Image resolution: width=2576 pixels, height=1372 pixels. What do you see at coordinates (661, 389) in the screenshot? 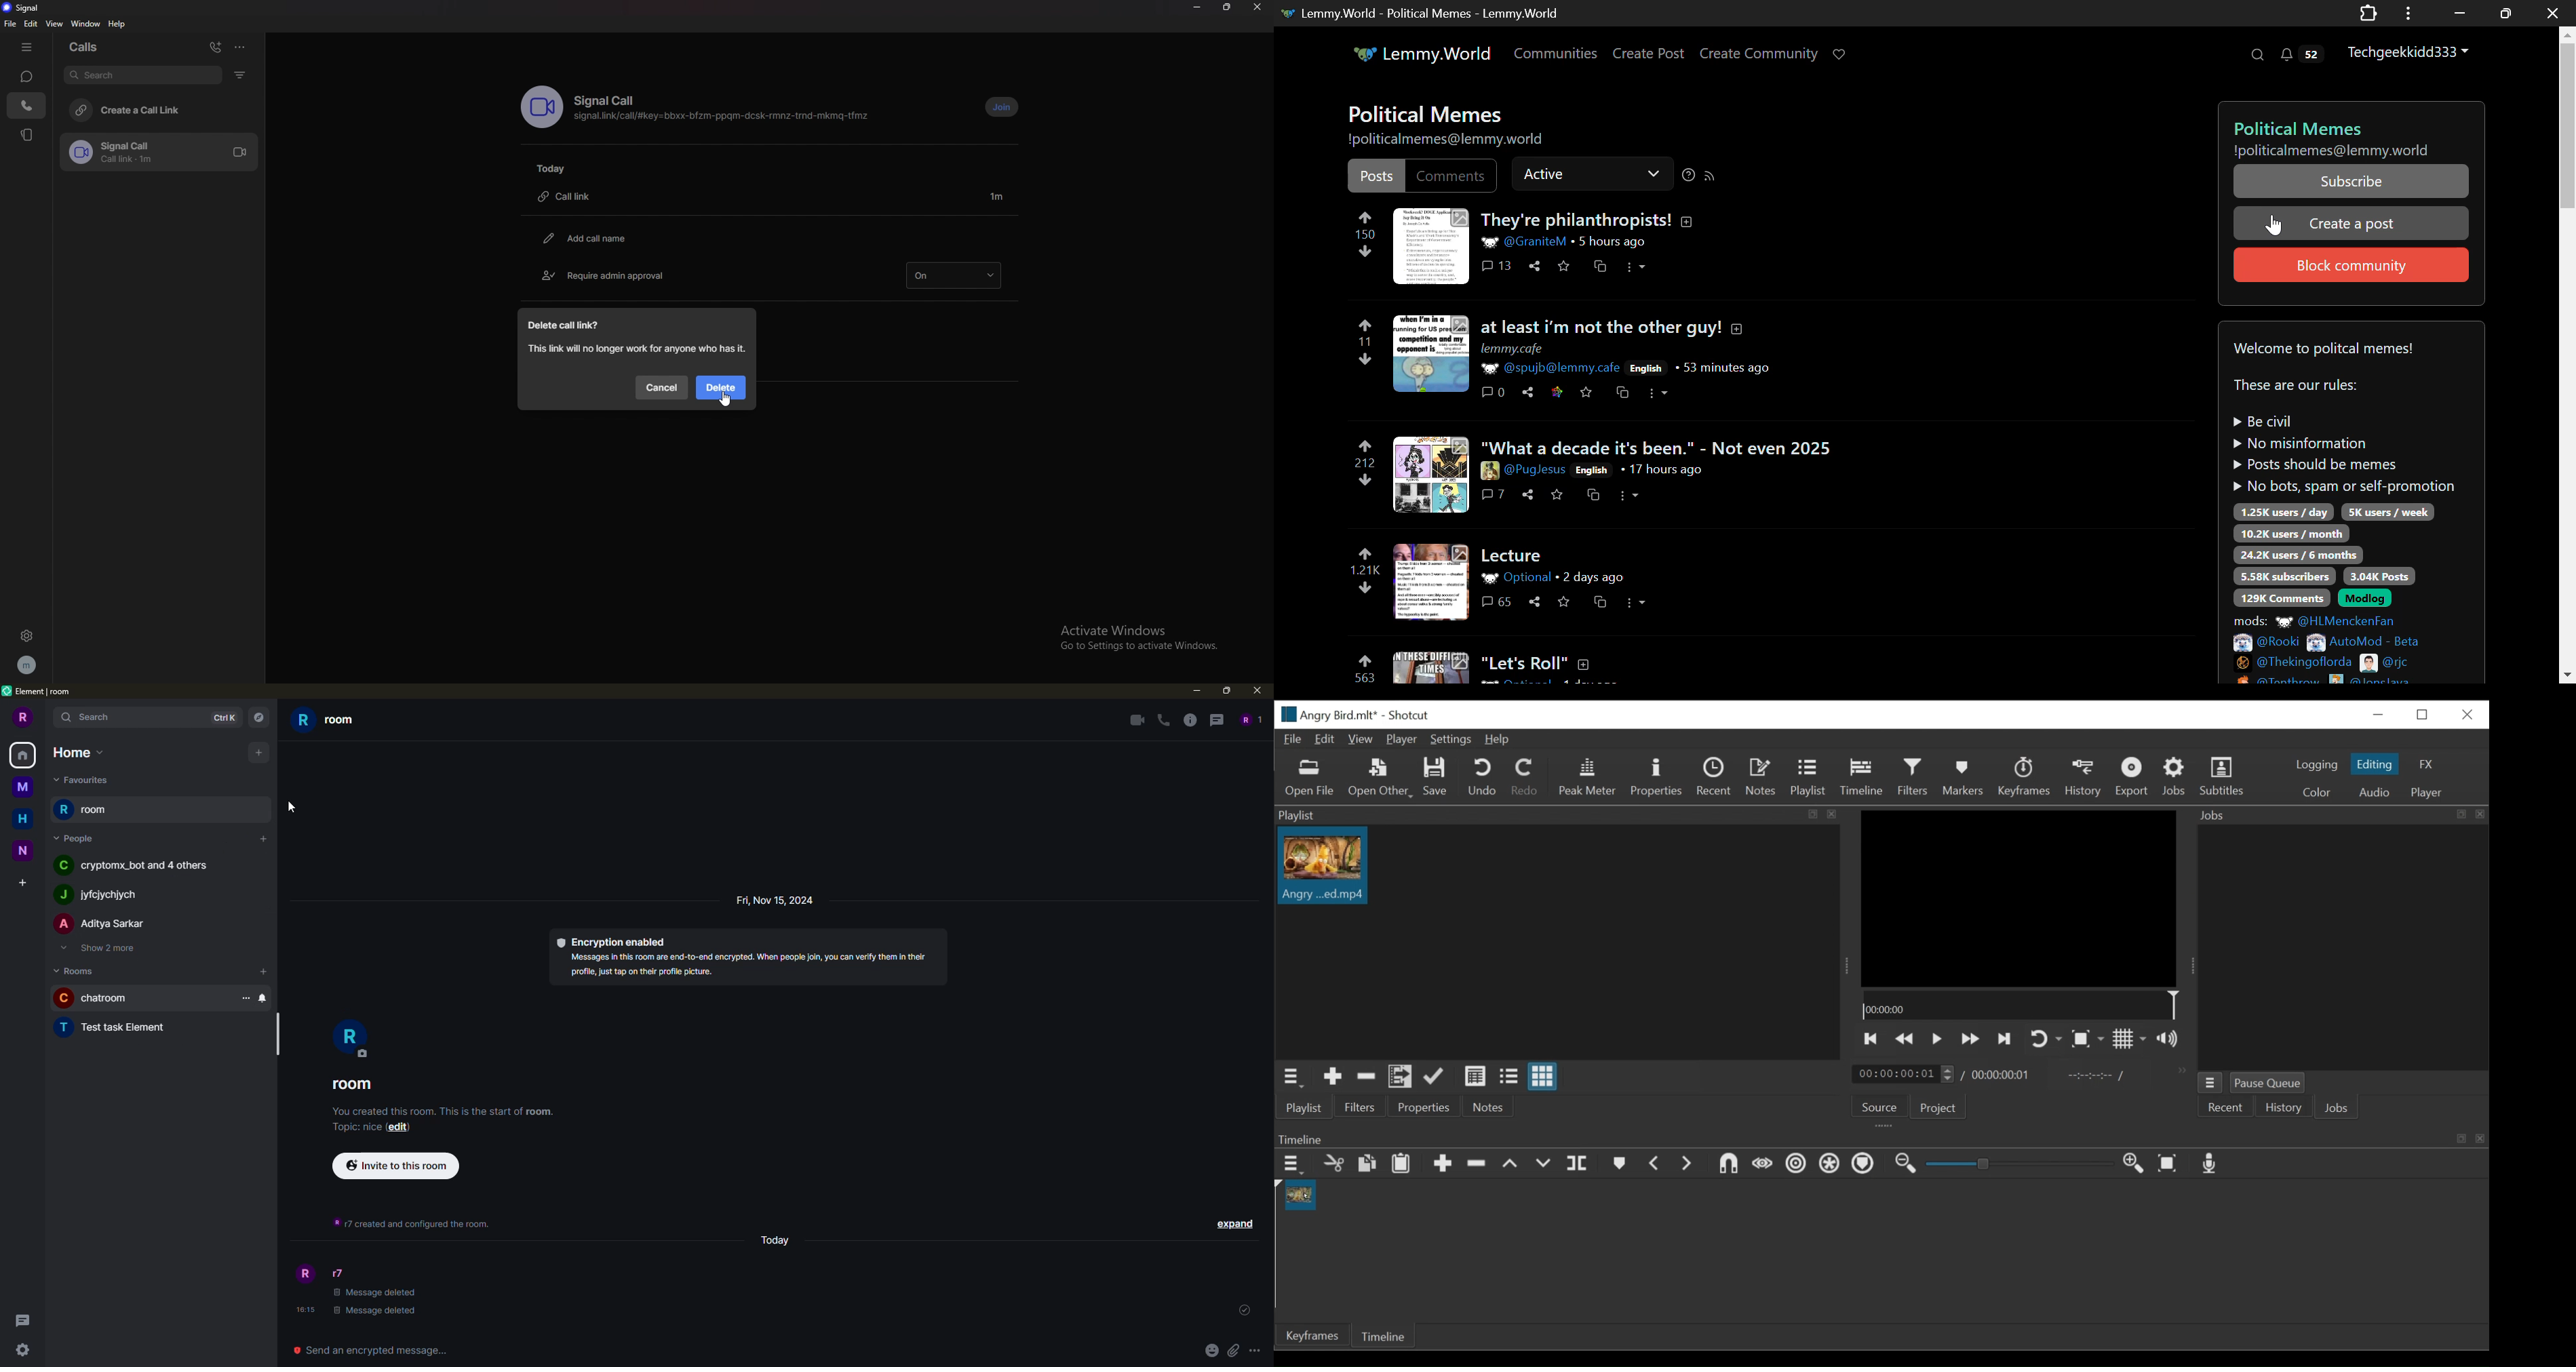
I see `cancel` at bounding box center [661, 389].